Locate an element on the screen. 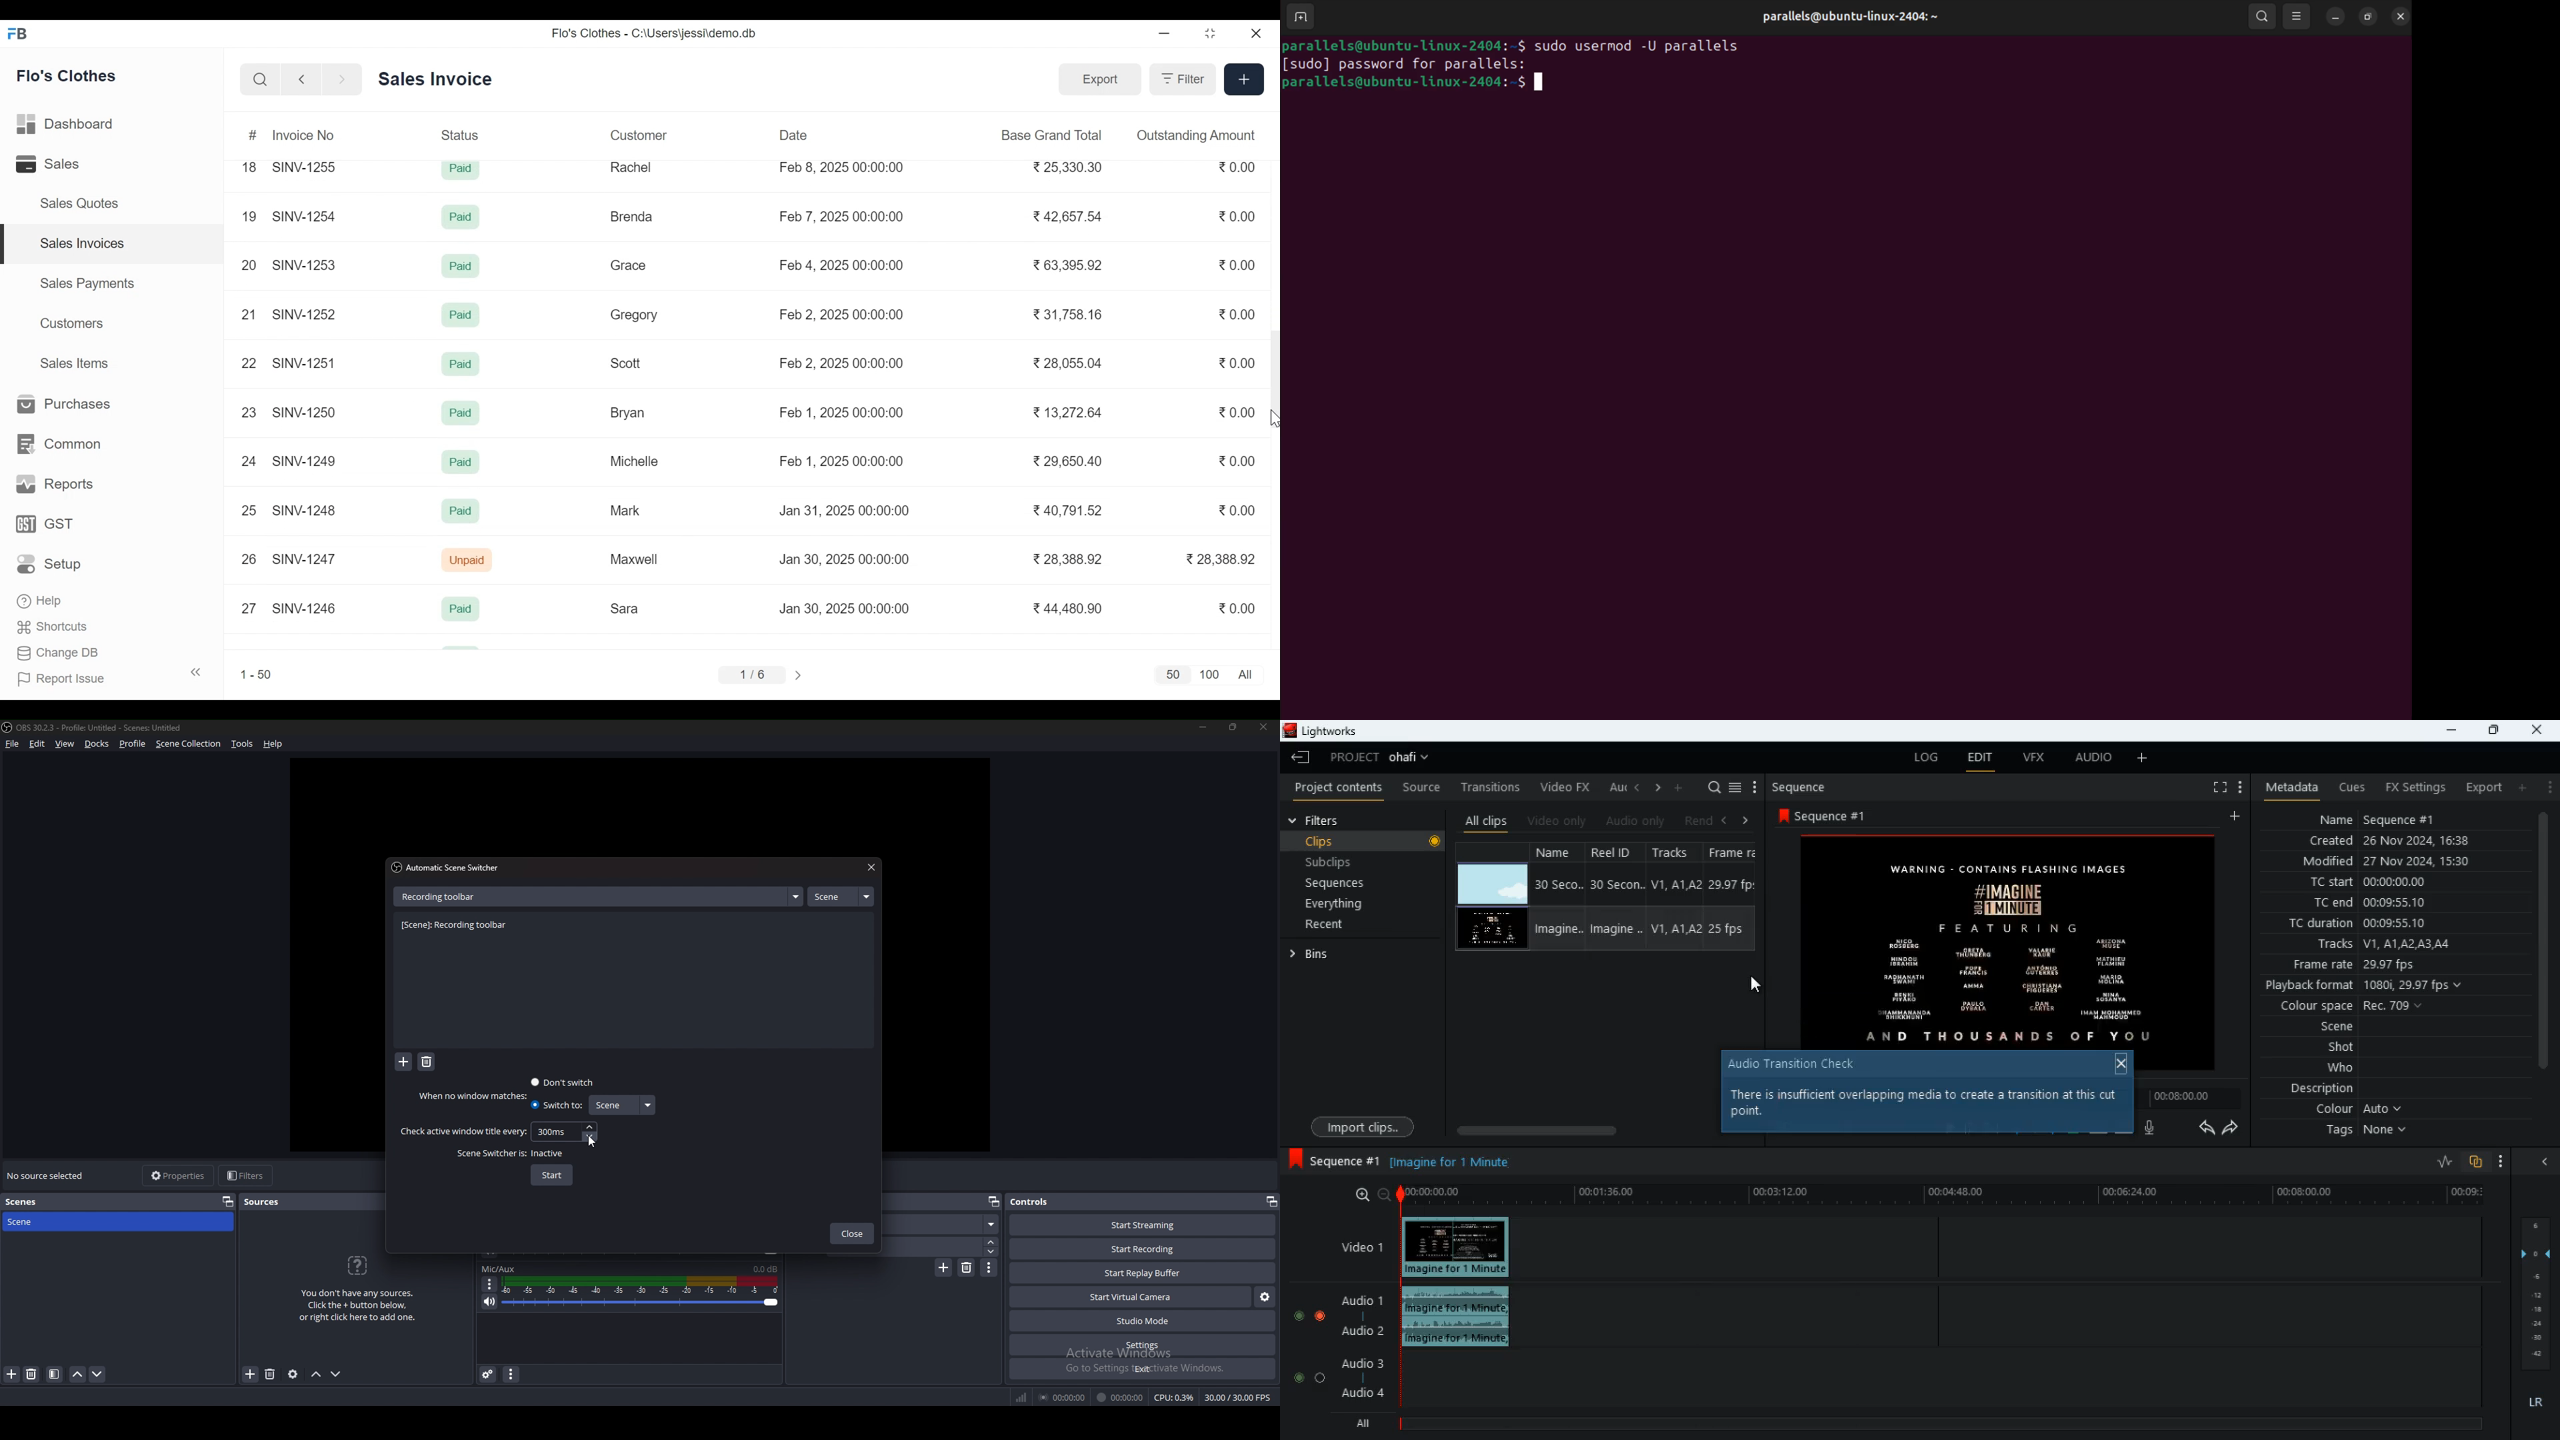  Maxwell is located at coordinates (640, 560).